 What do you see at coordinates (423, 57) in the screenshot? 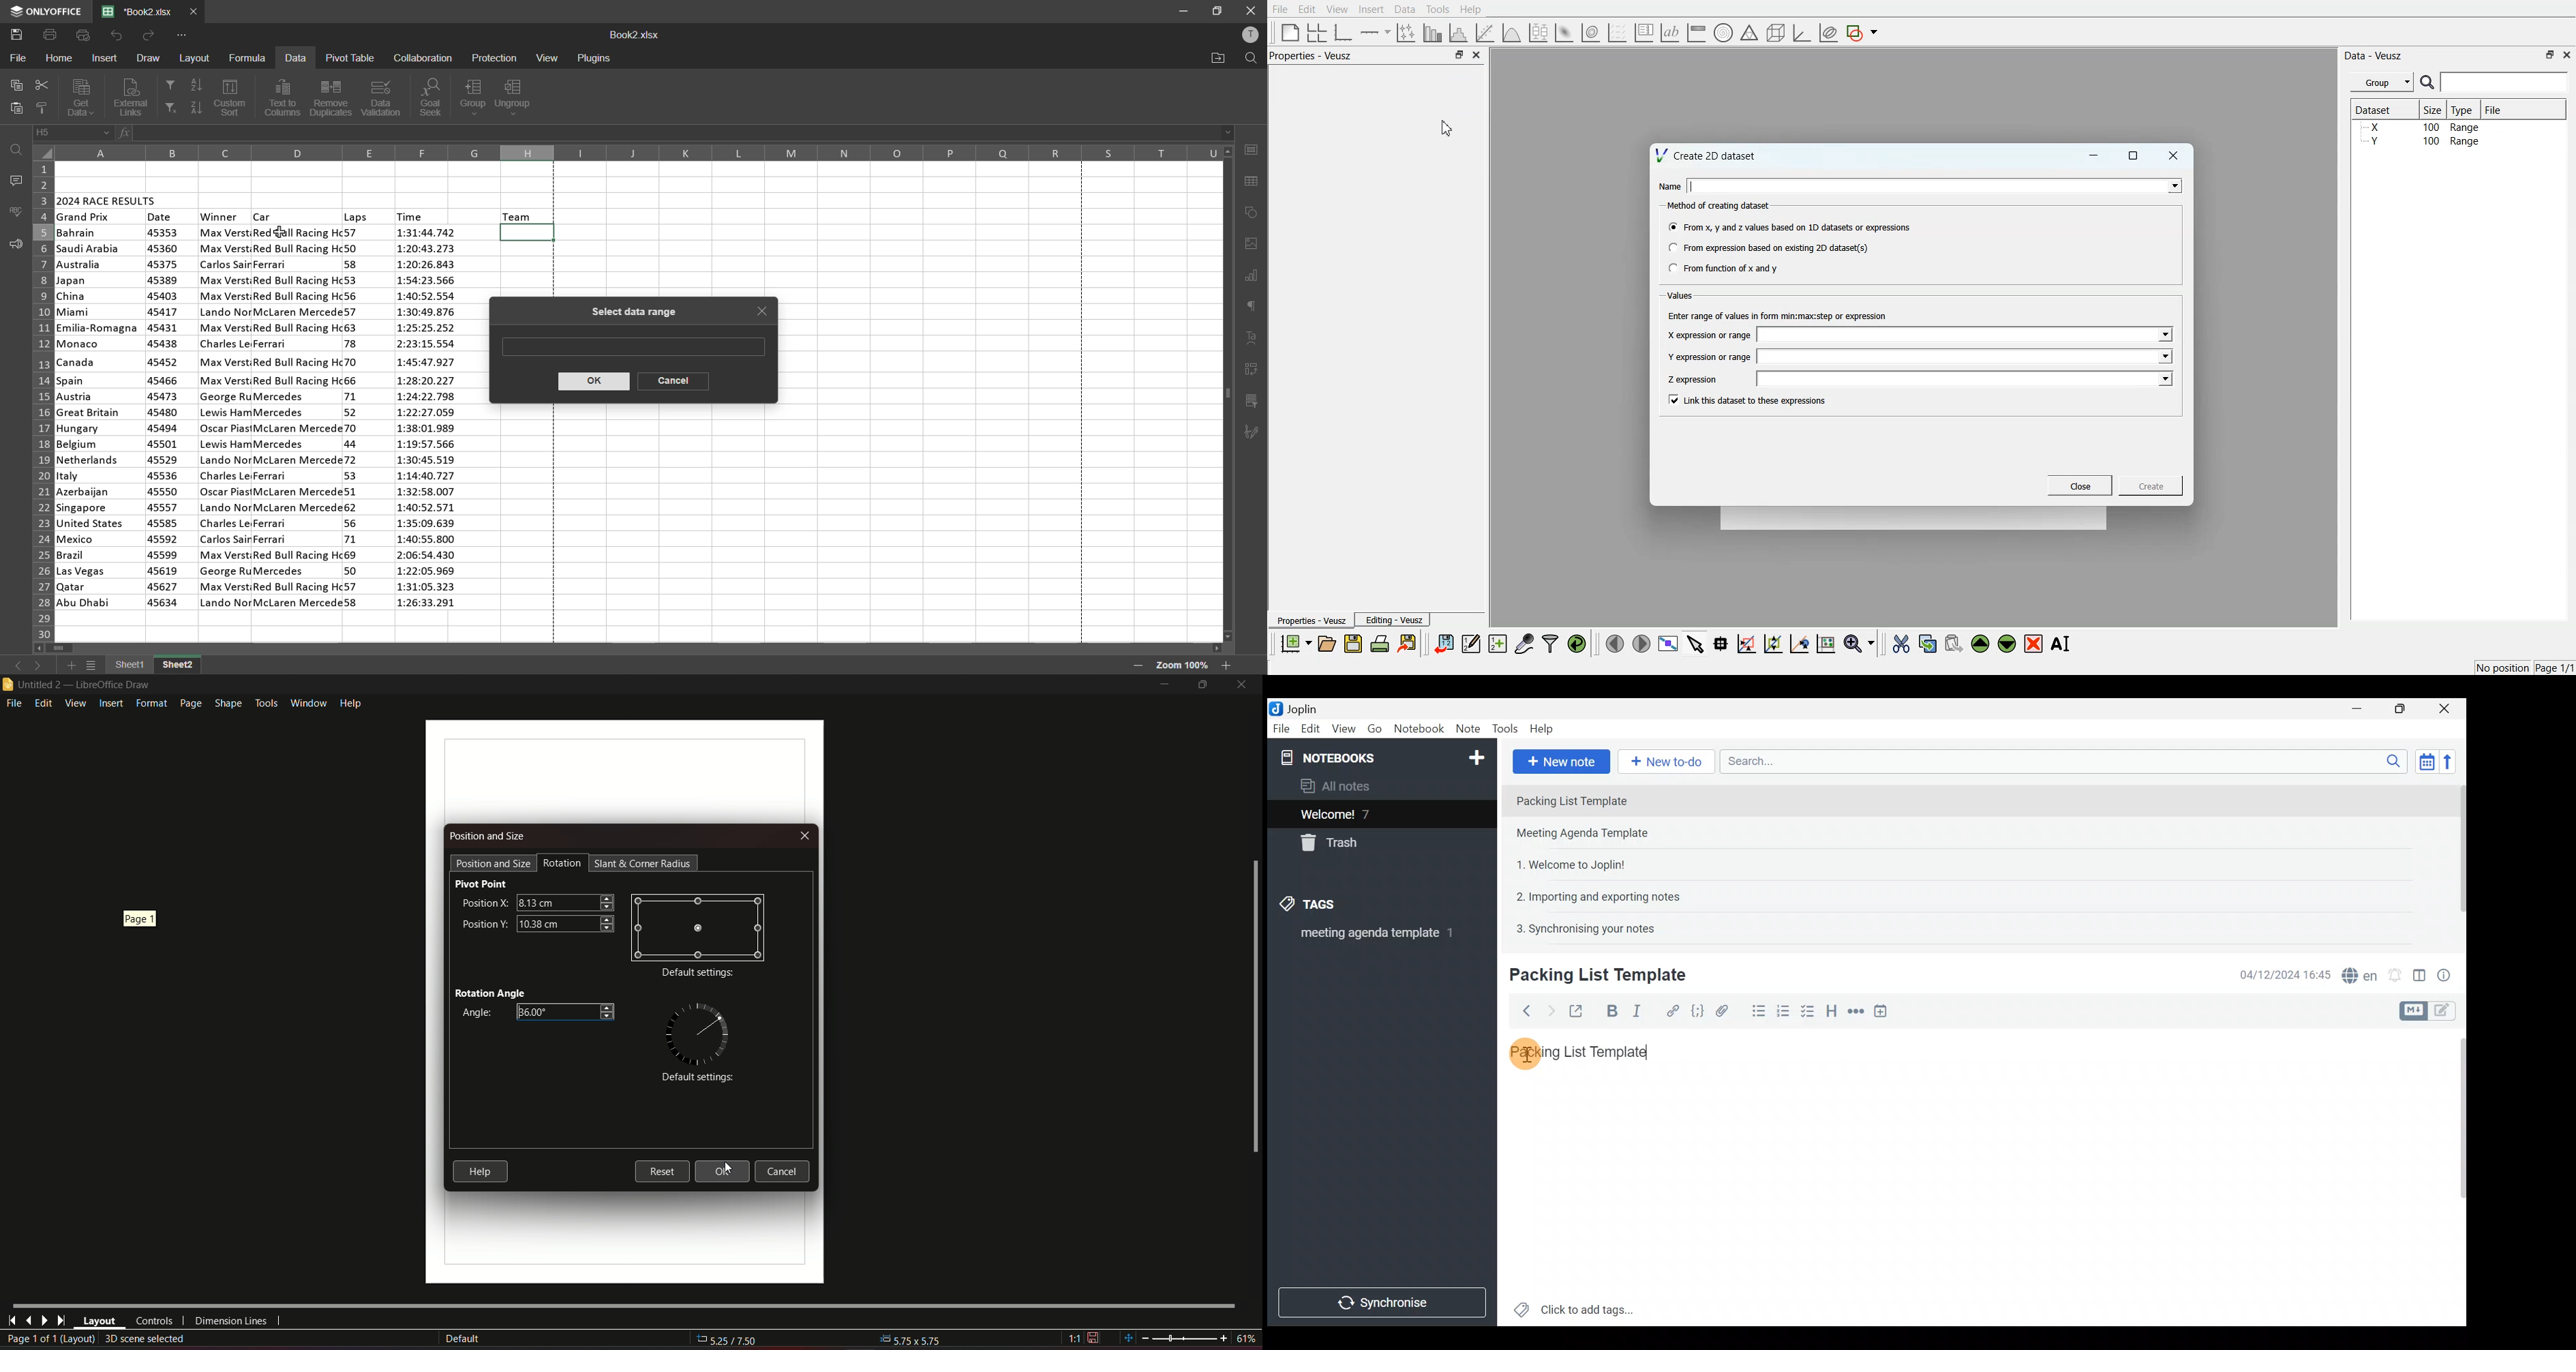
I see `collaboration` at bounding box center [423, 57].